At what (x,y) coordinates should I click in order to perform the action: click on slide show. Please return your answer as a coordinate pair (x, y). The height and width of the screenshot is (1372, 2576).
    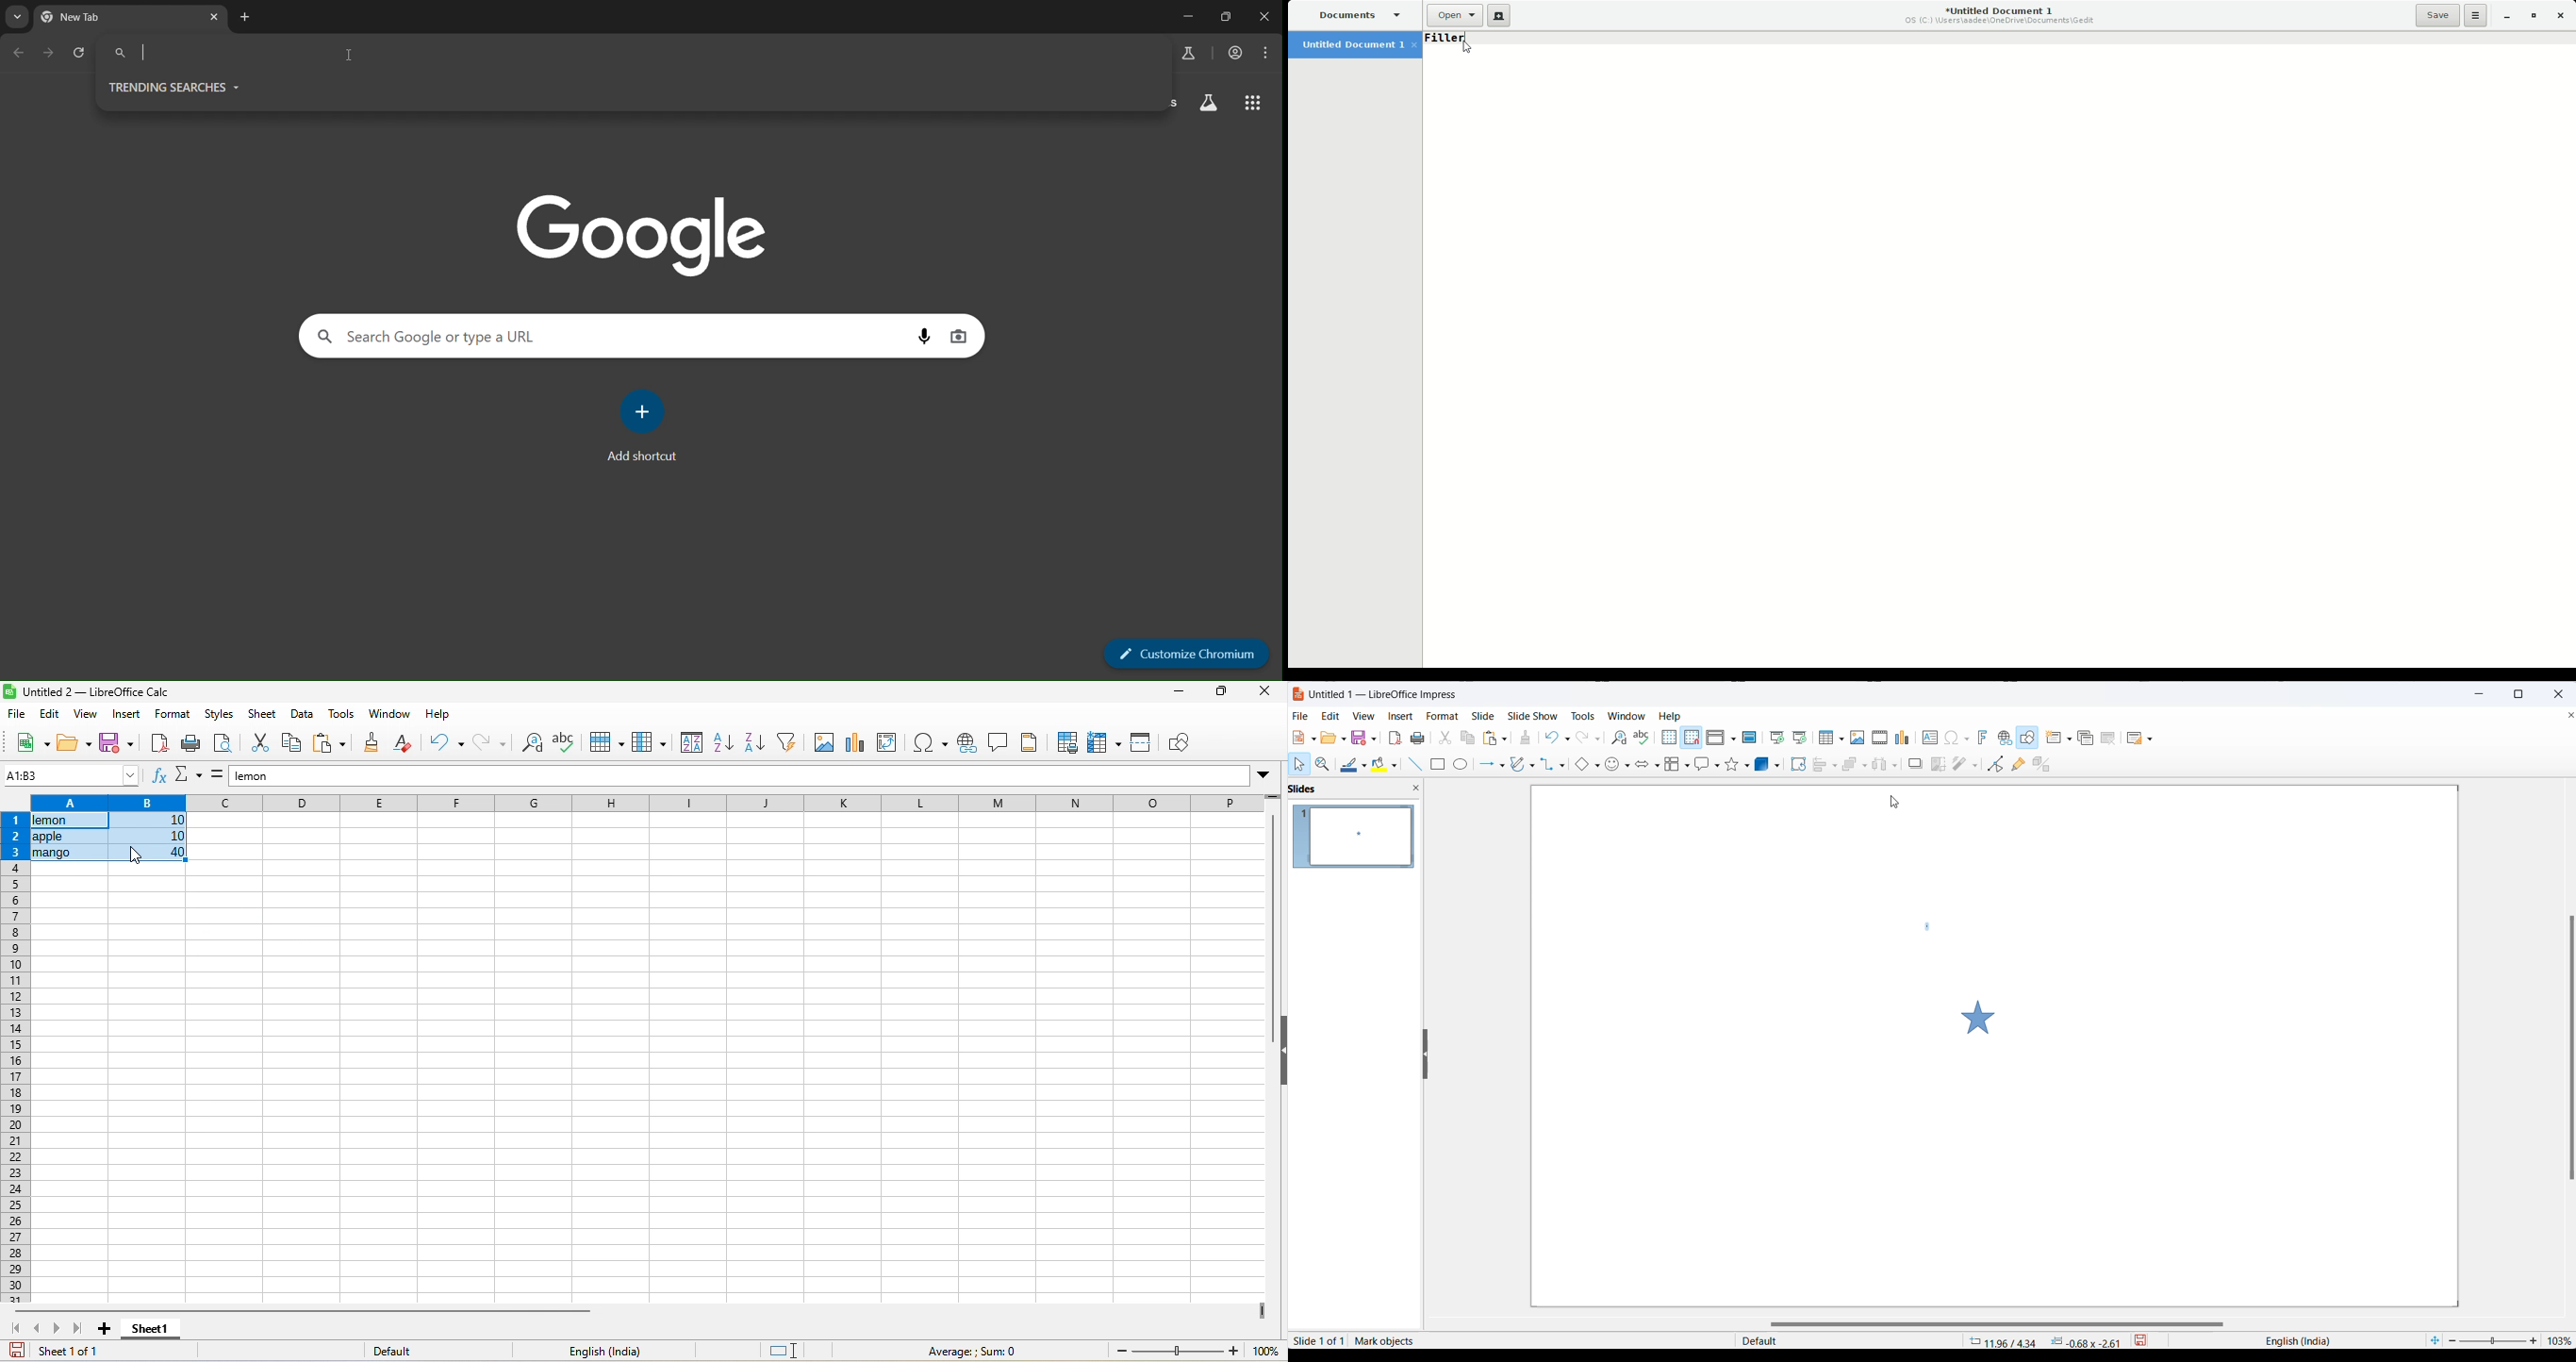
    Looking at the image, I should click on (1532, 716).